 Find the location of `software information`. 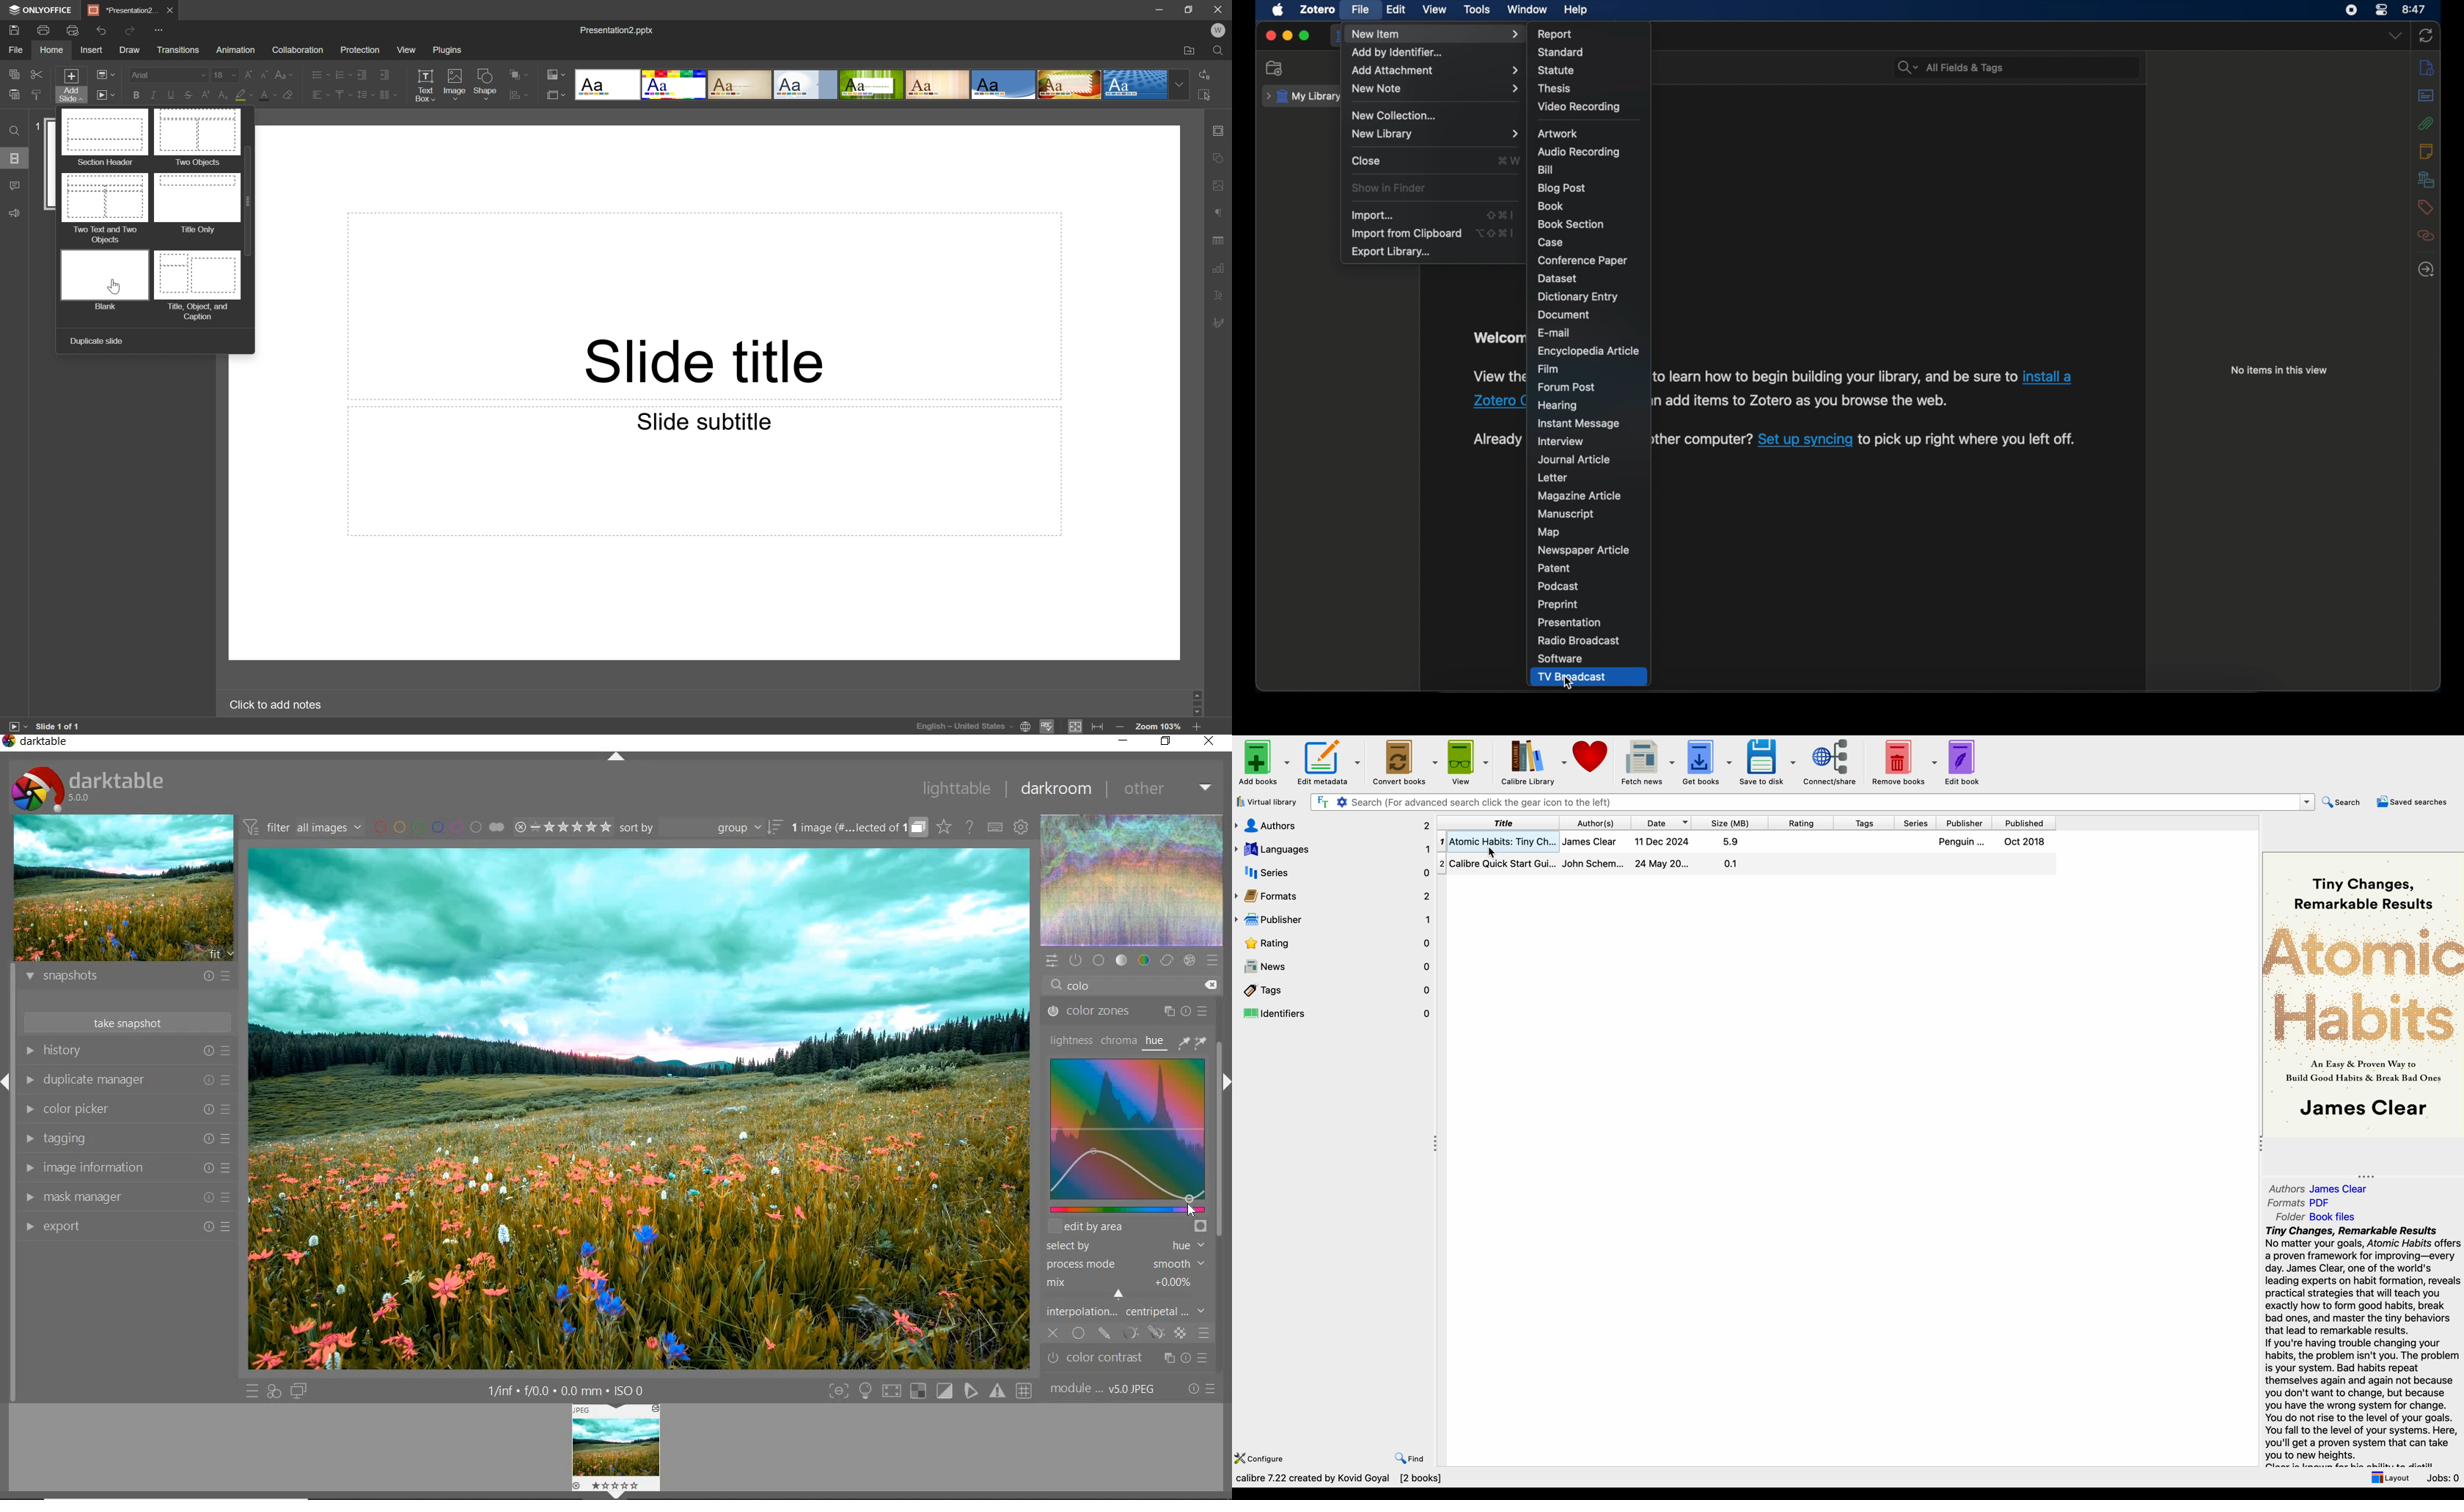

software information is located at coordinates (1497, 377).